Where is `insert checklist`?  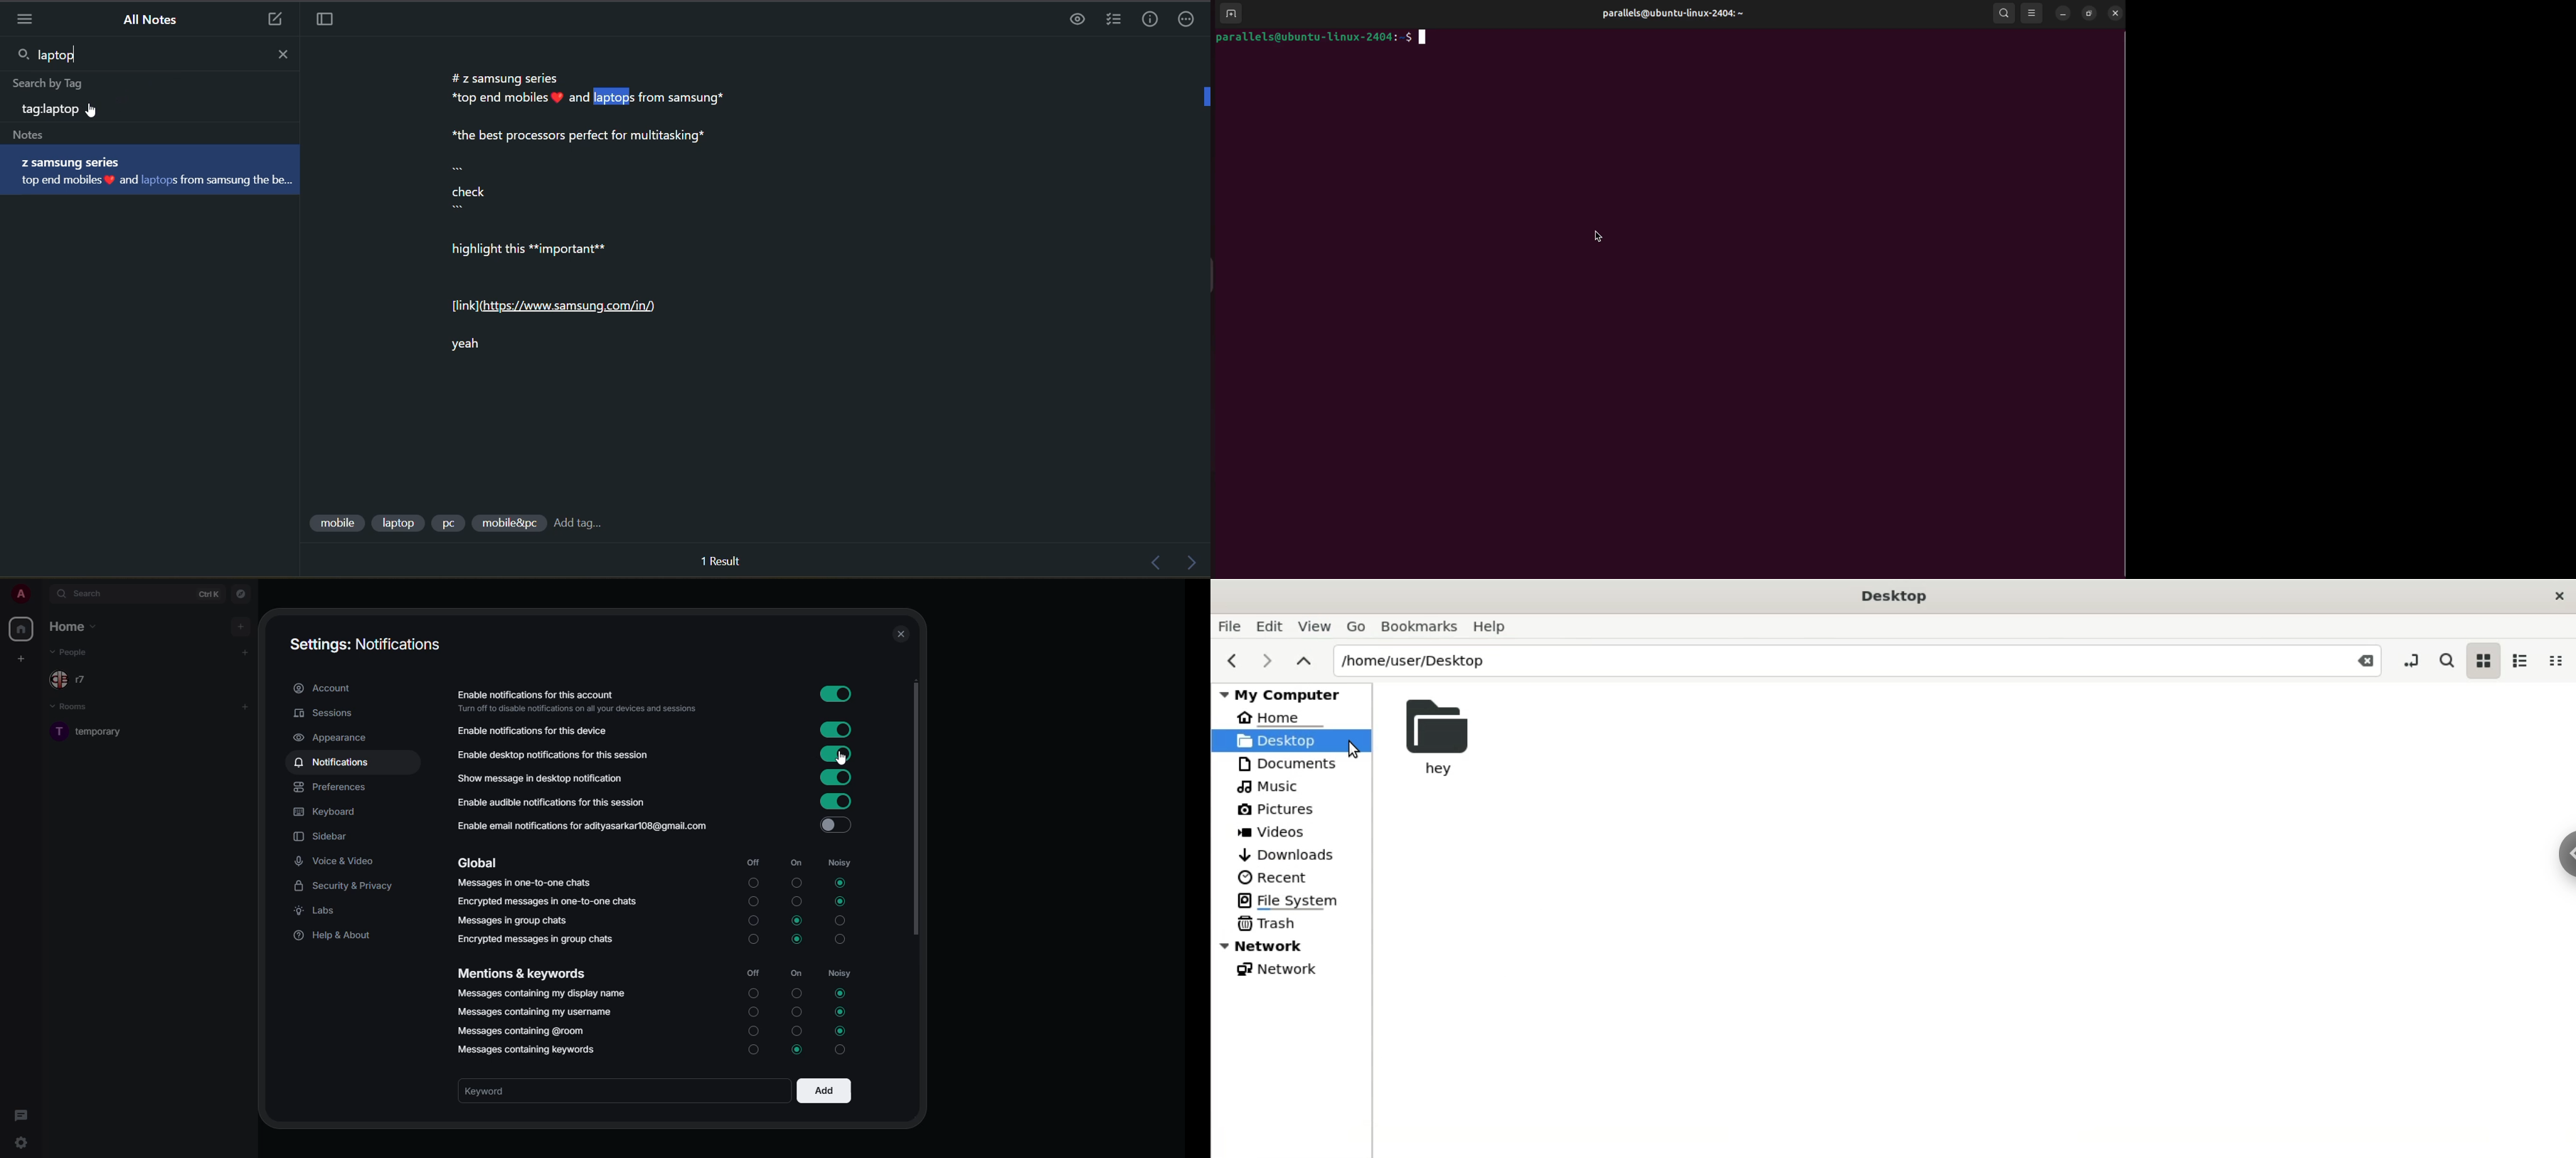
insert checklist is located at coordinates (1111, 20).